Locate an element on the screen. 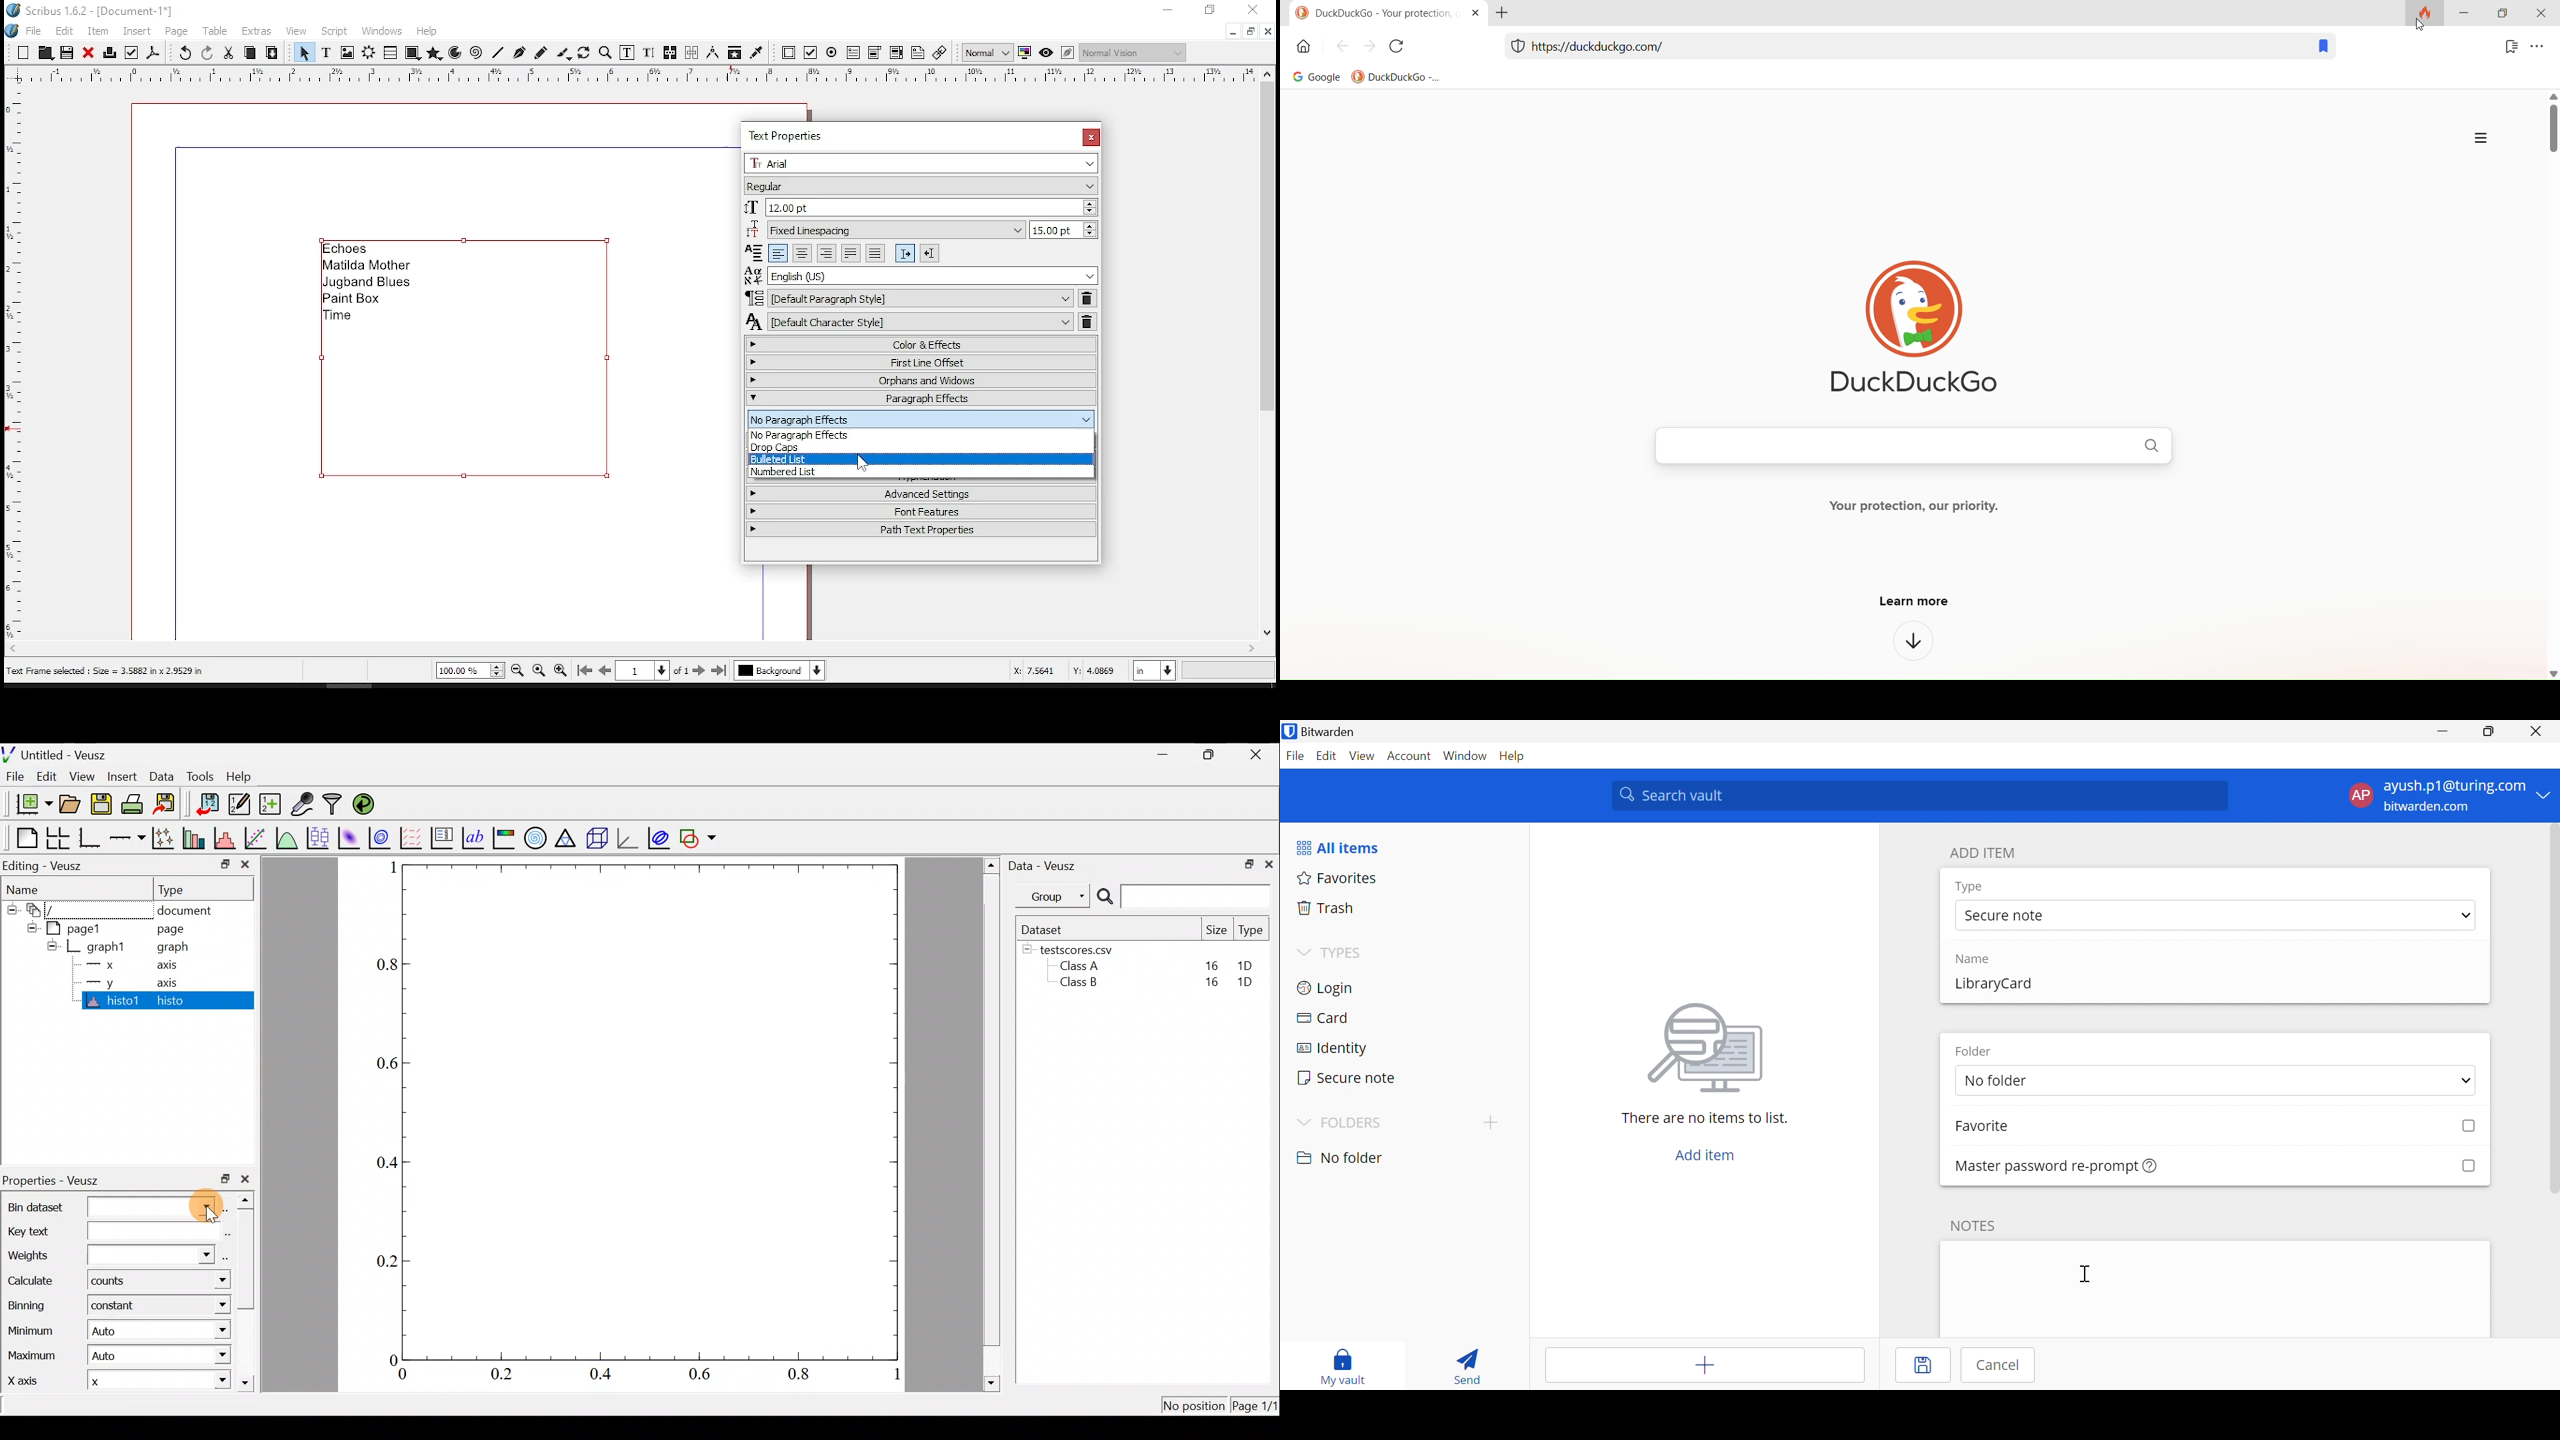  add name is located at coordinates (2213, 987).